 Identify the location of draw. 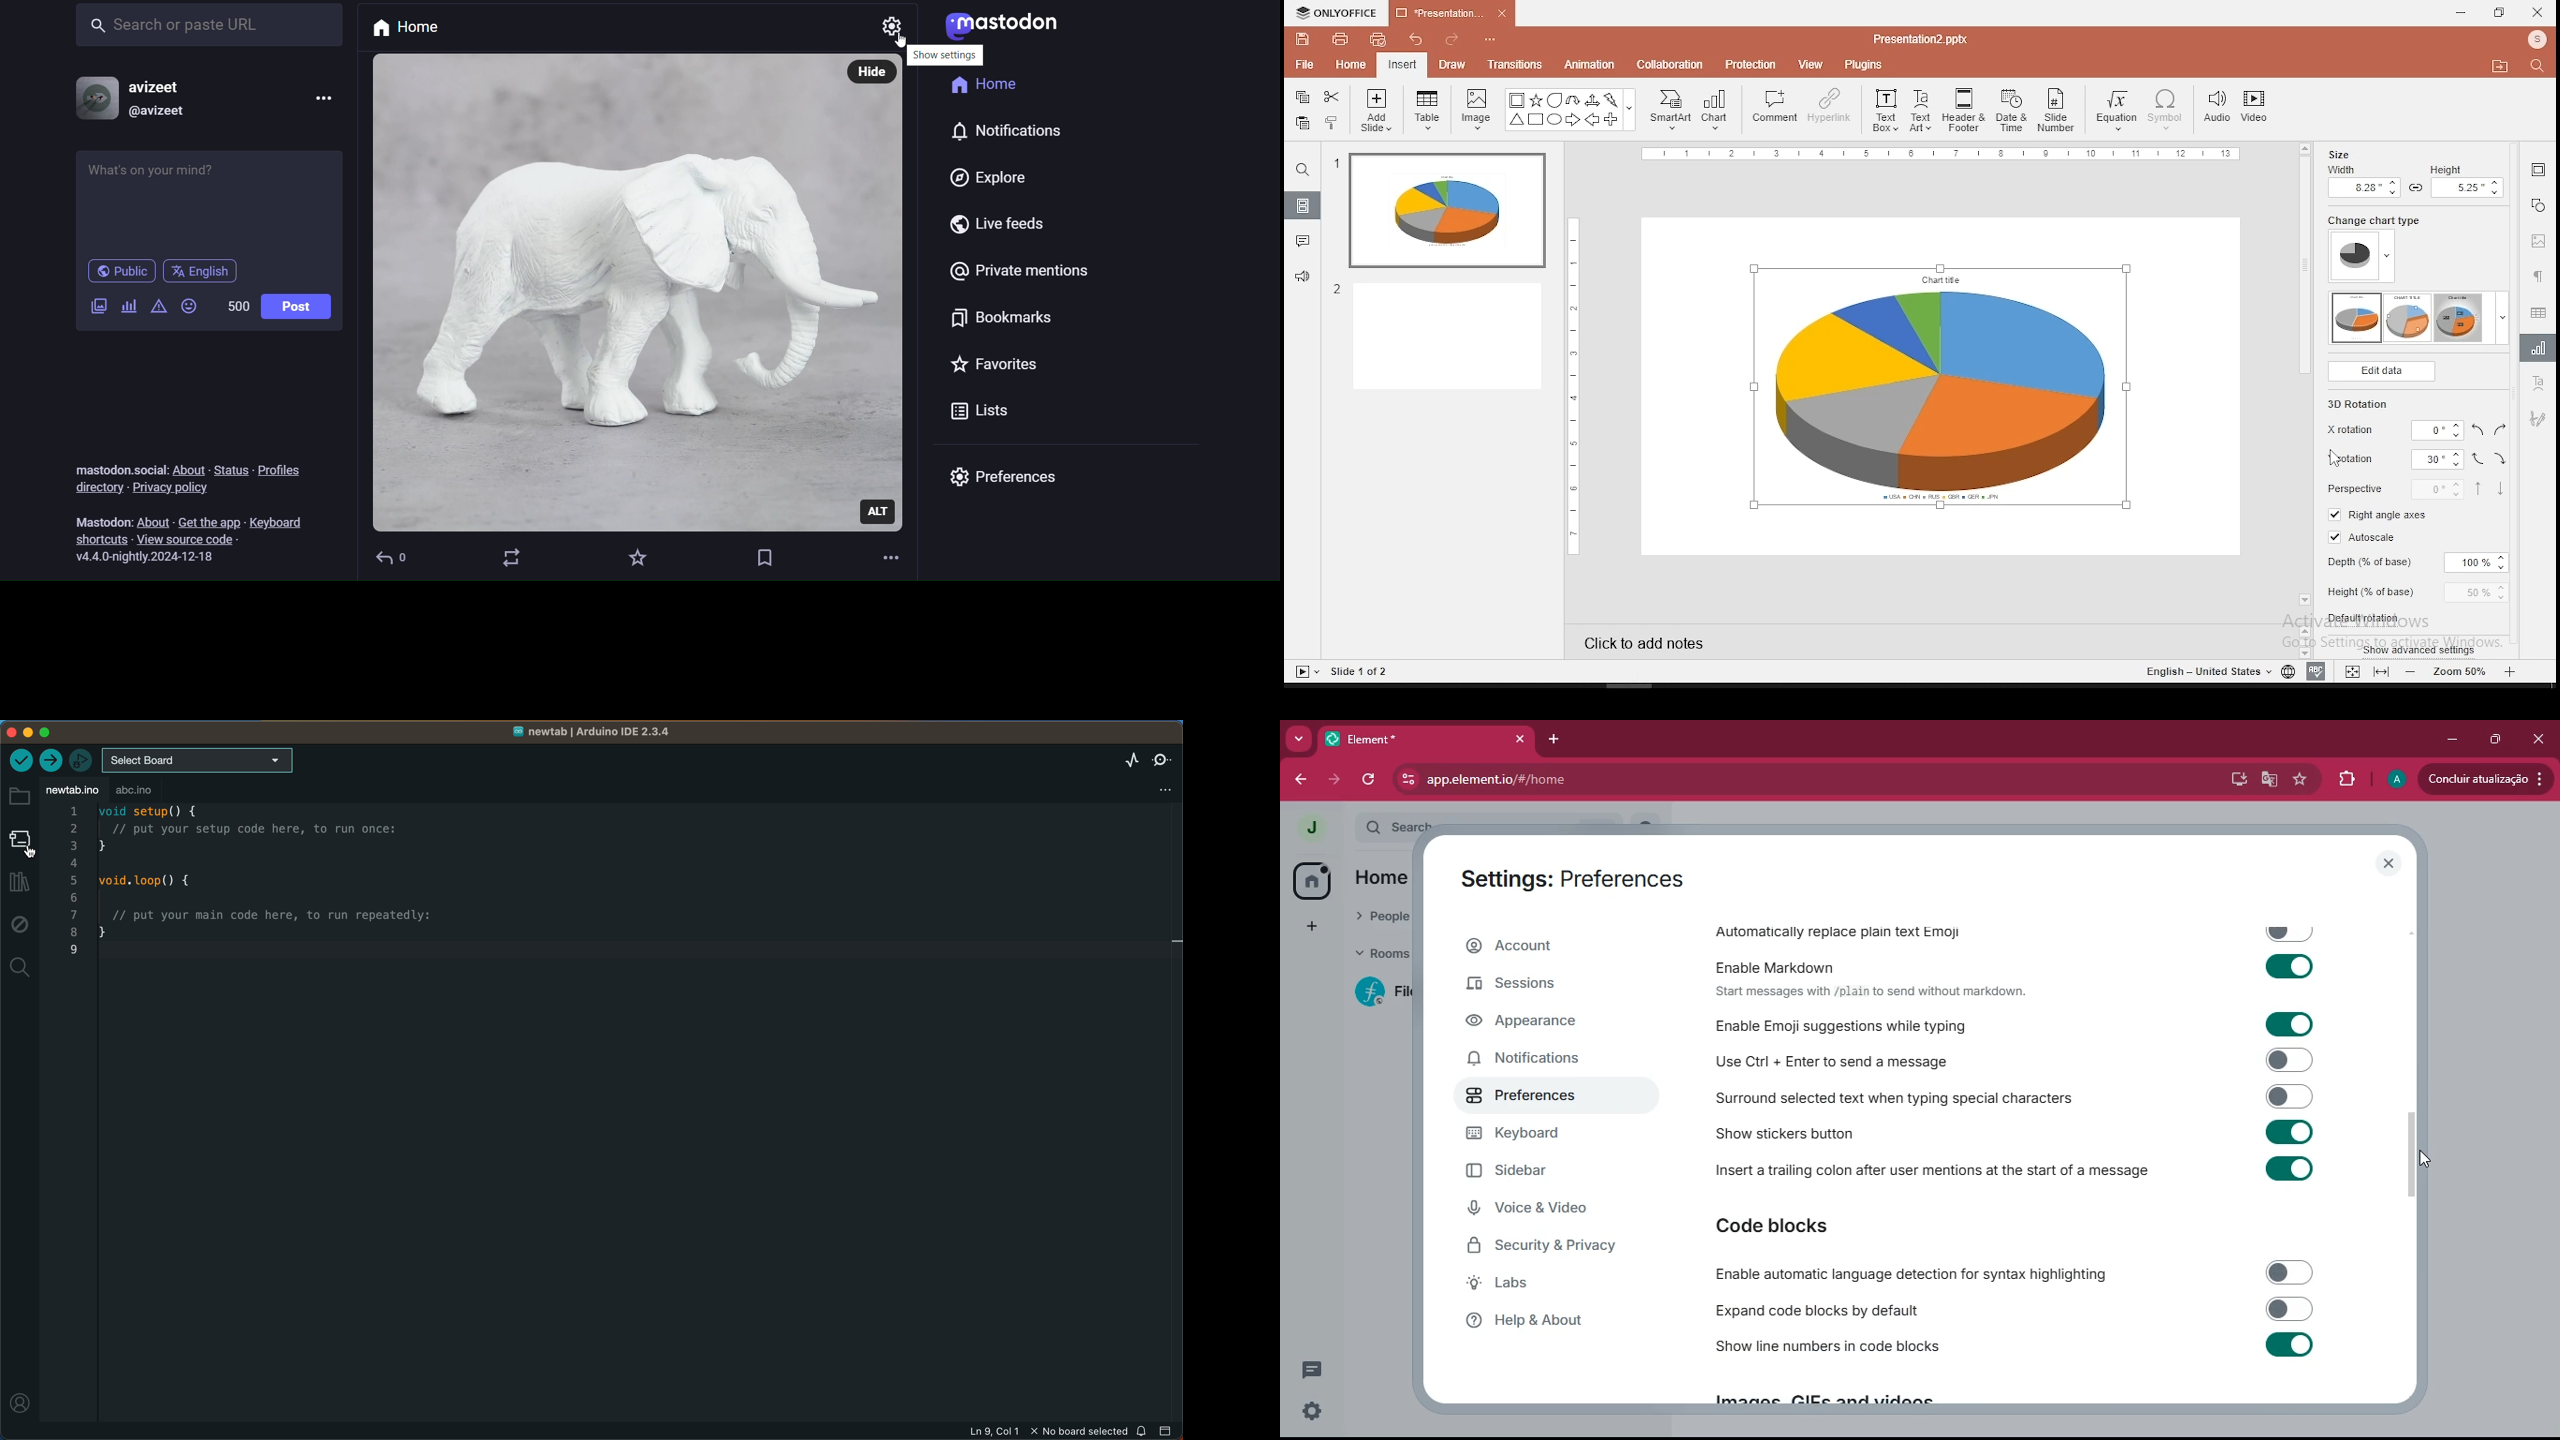
(1452, 65).